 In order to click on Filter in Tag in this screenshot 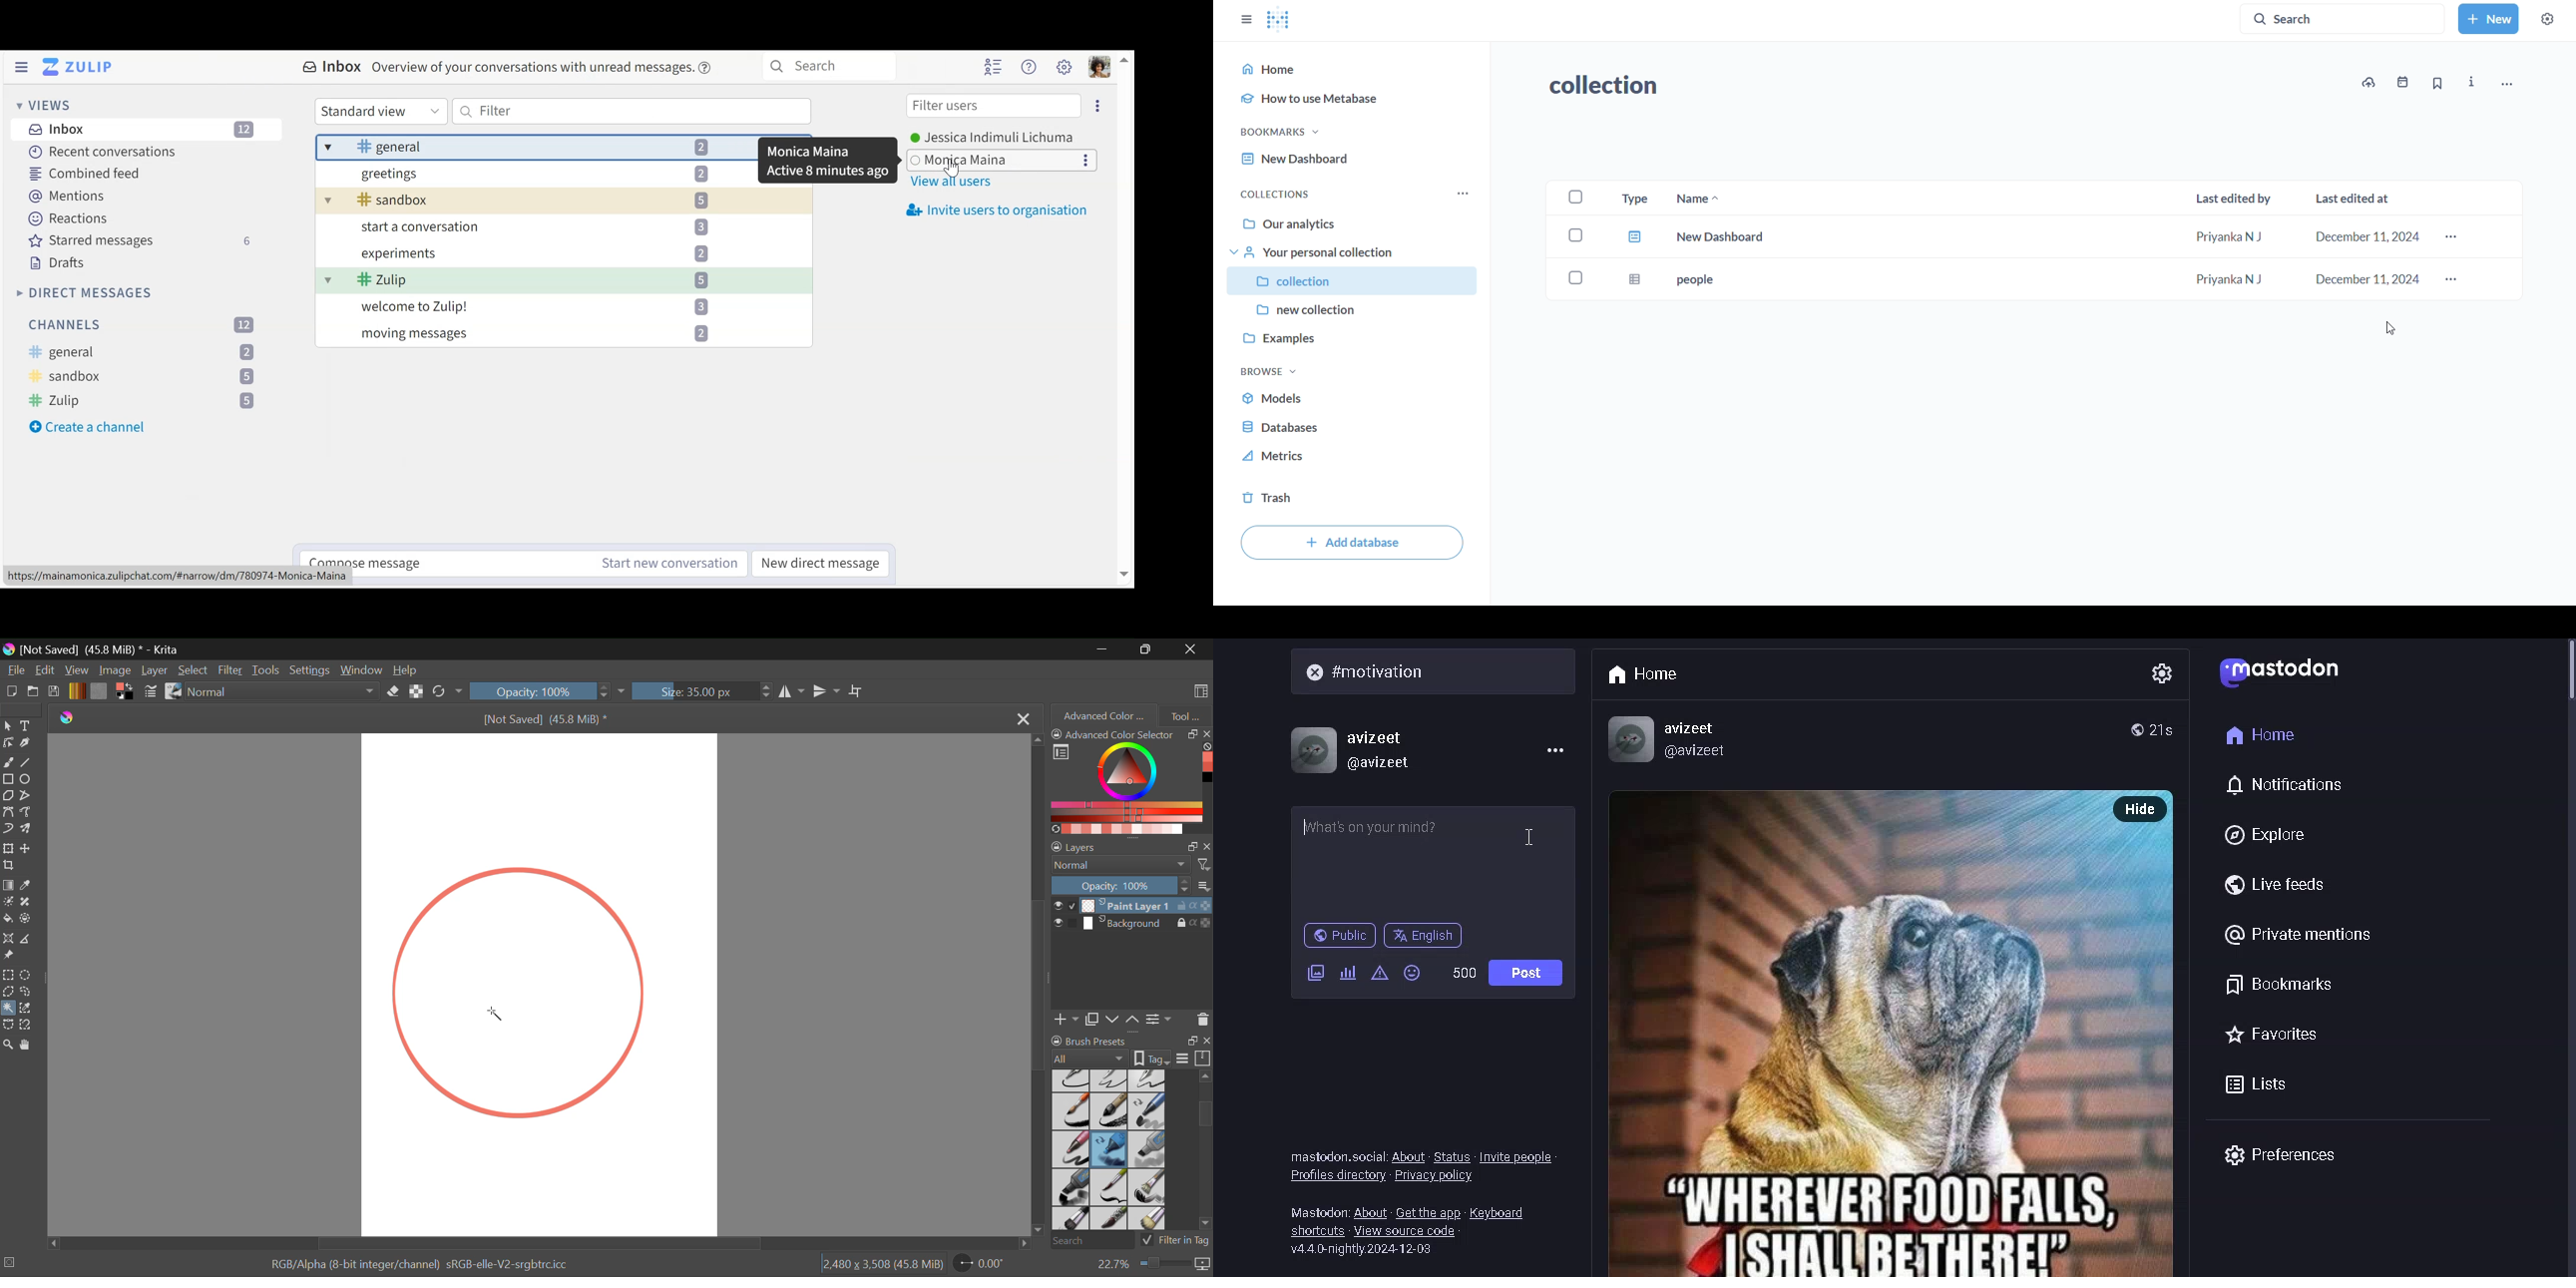, I will do `click(1177, 1239)`.